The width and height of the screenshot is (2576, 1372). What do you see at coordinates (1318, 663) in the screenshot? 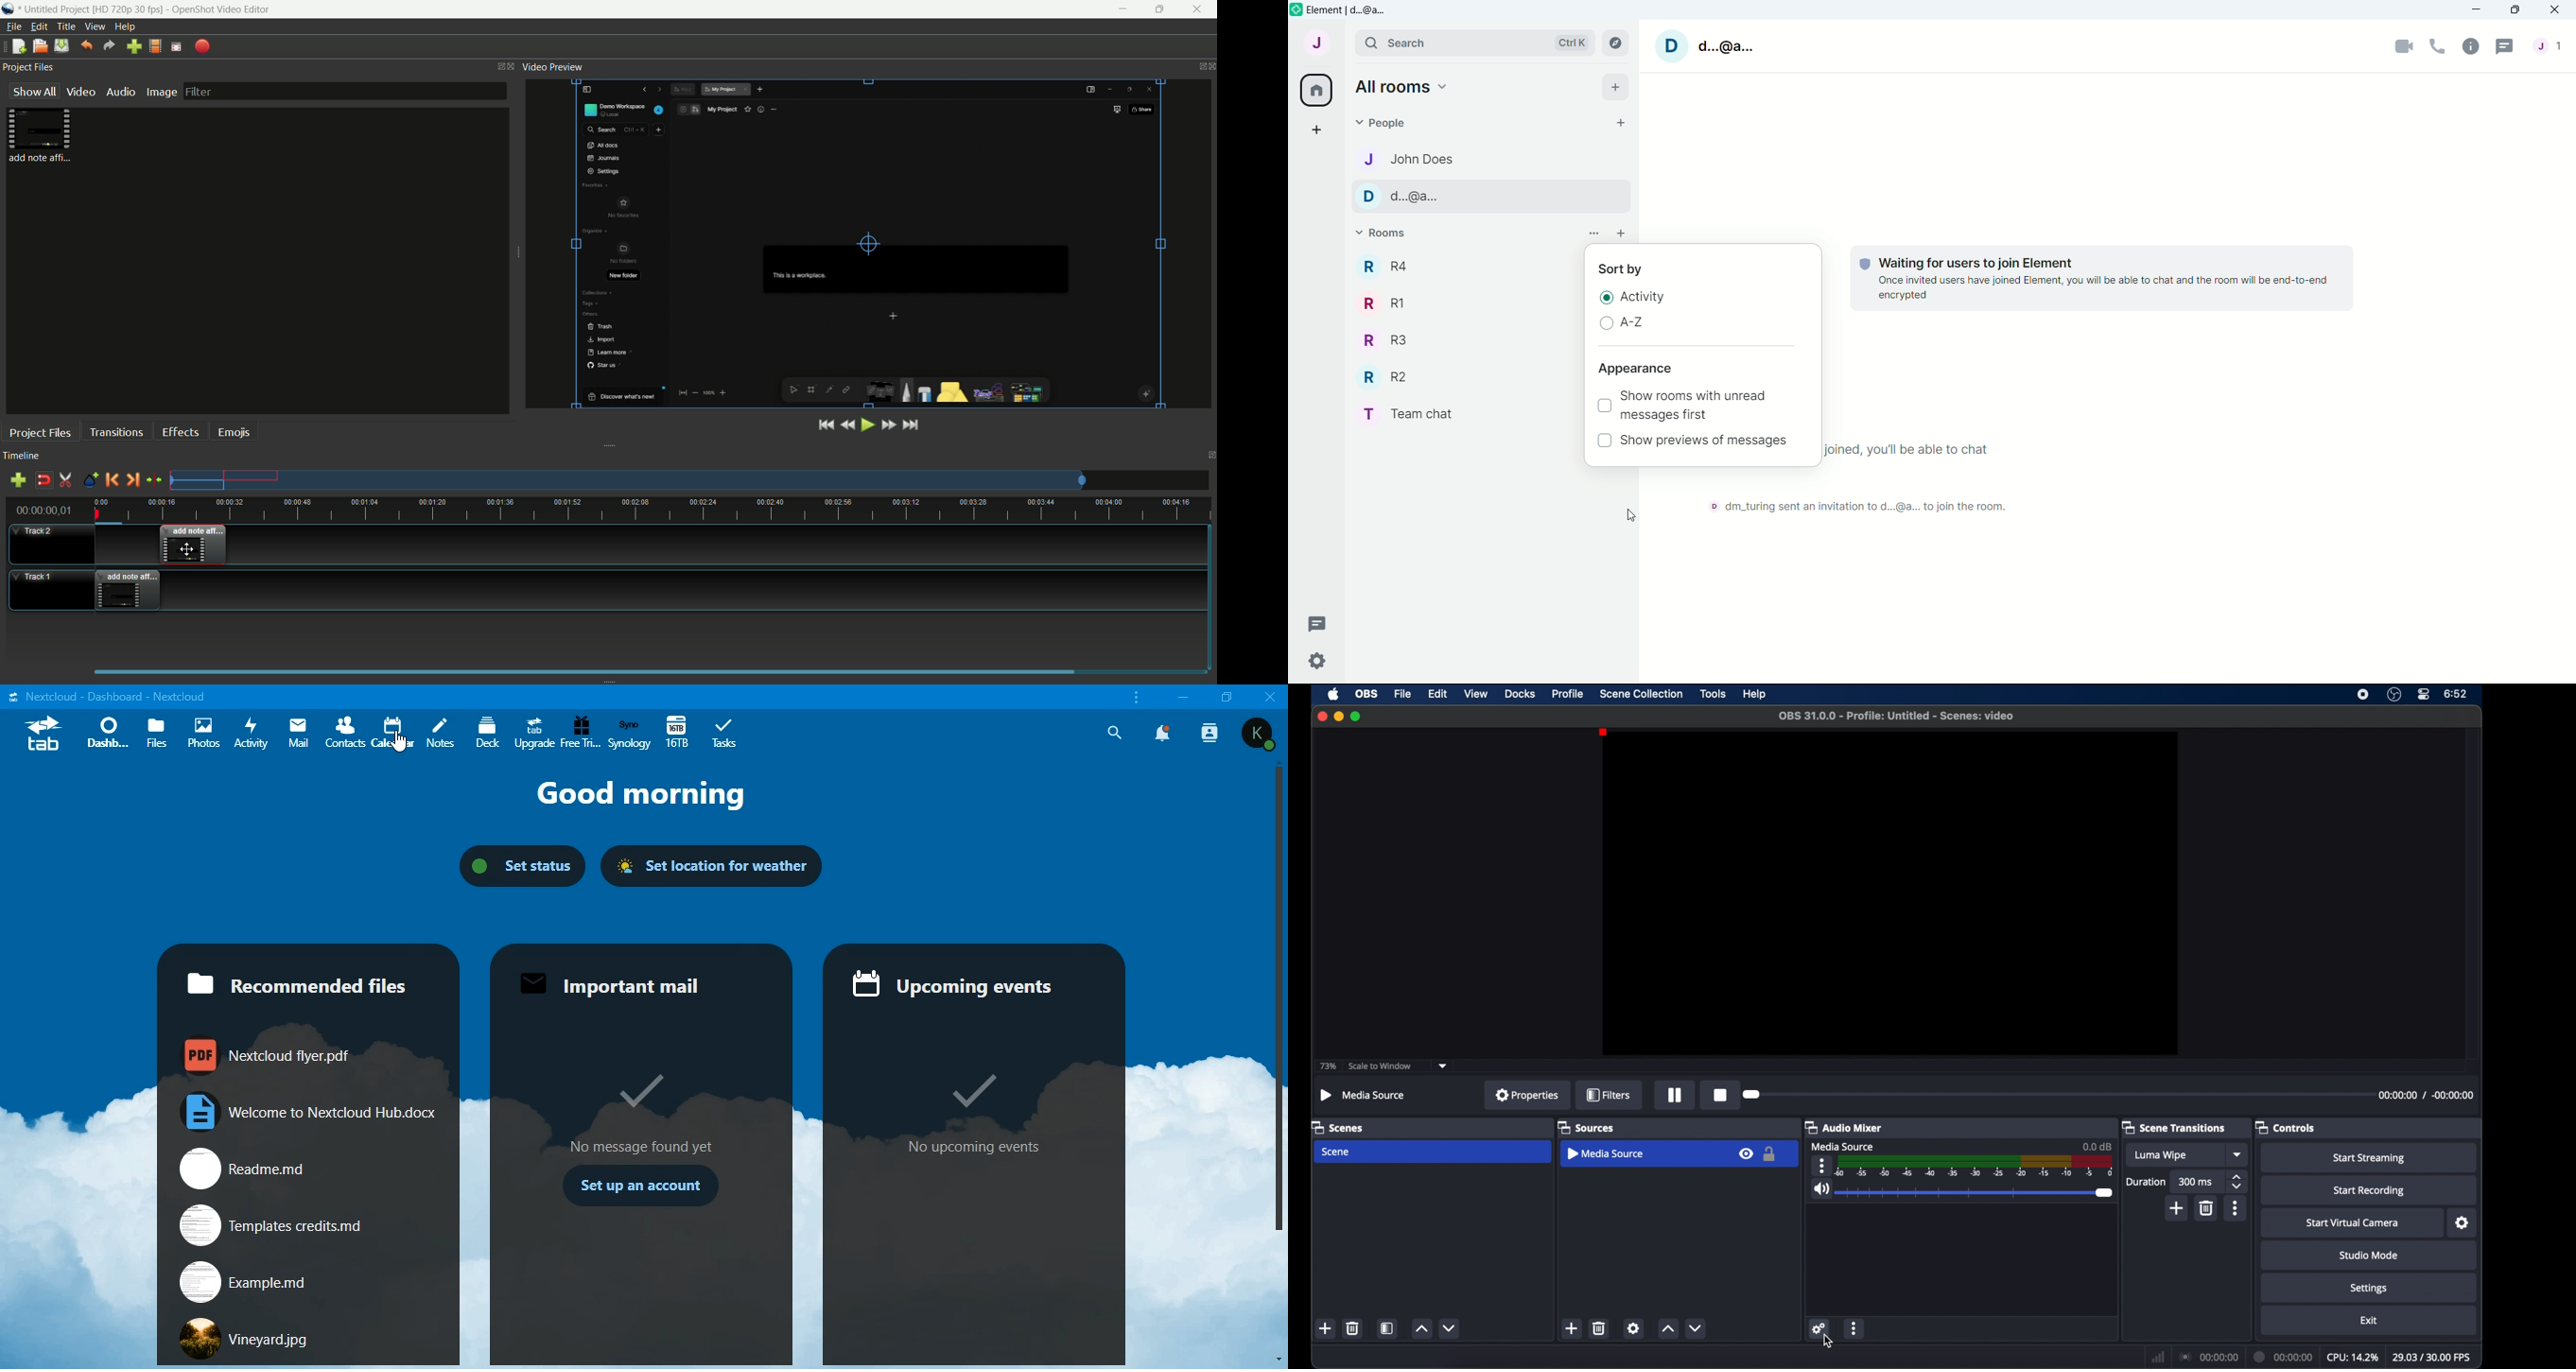
I see `Quick Settings` at bounding box center [1318, 663].